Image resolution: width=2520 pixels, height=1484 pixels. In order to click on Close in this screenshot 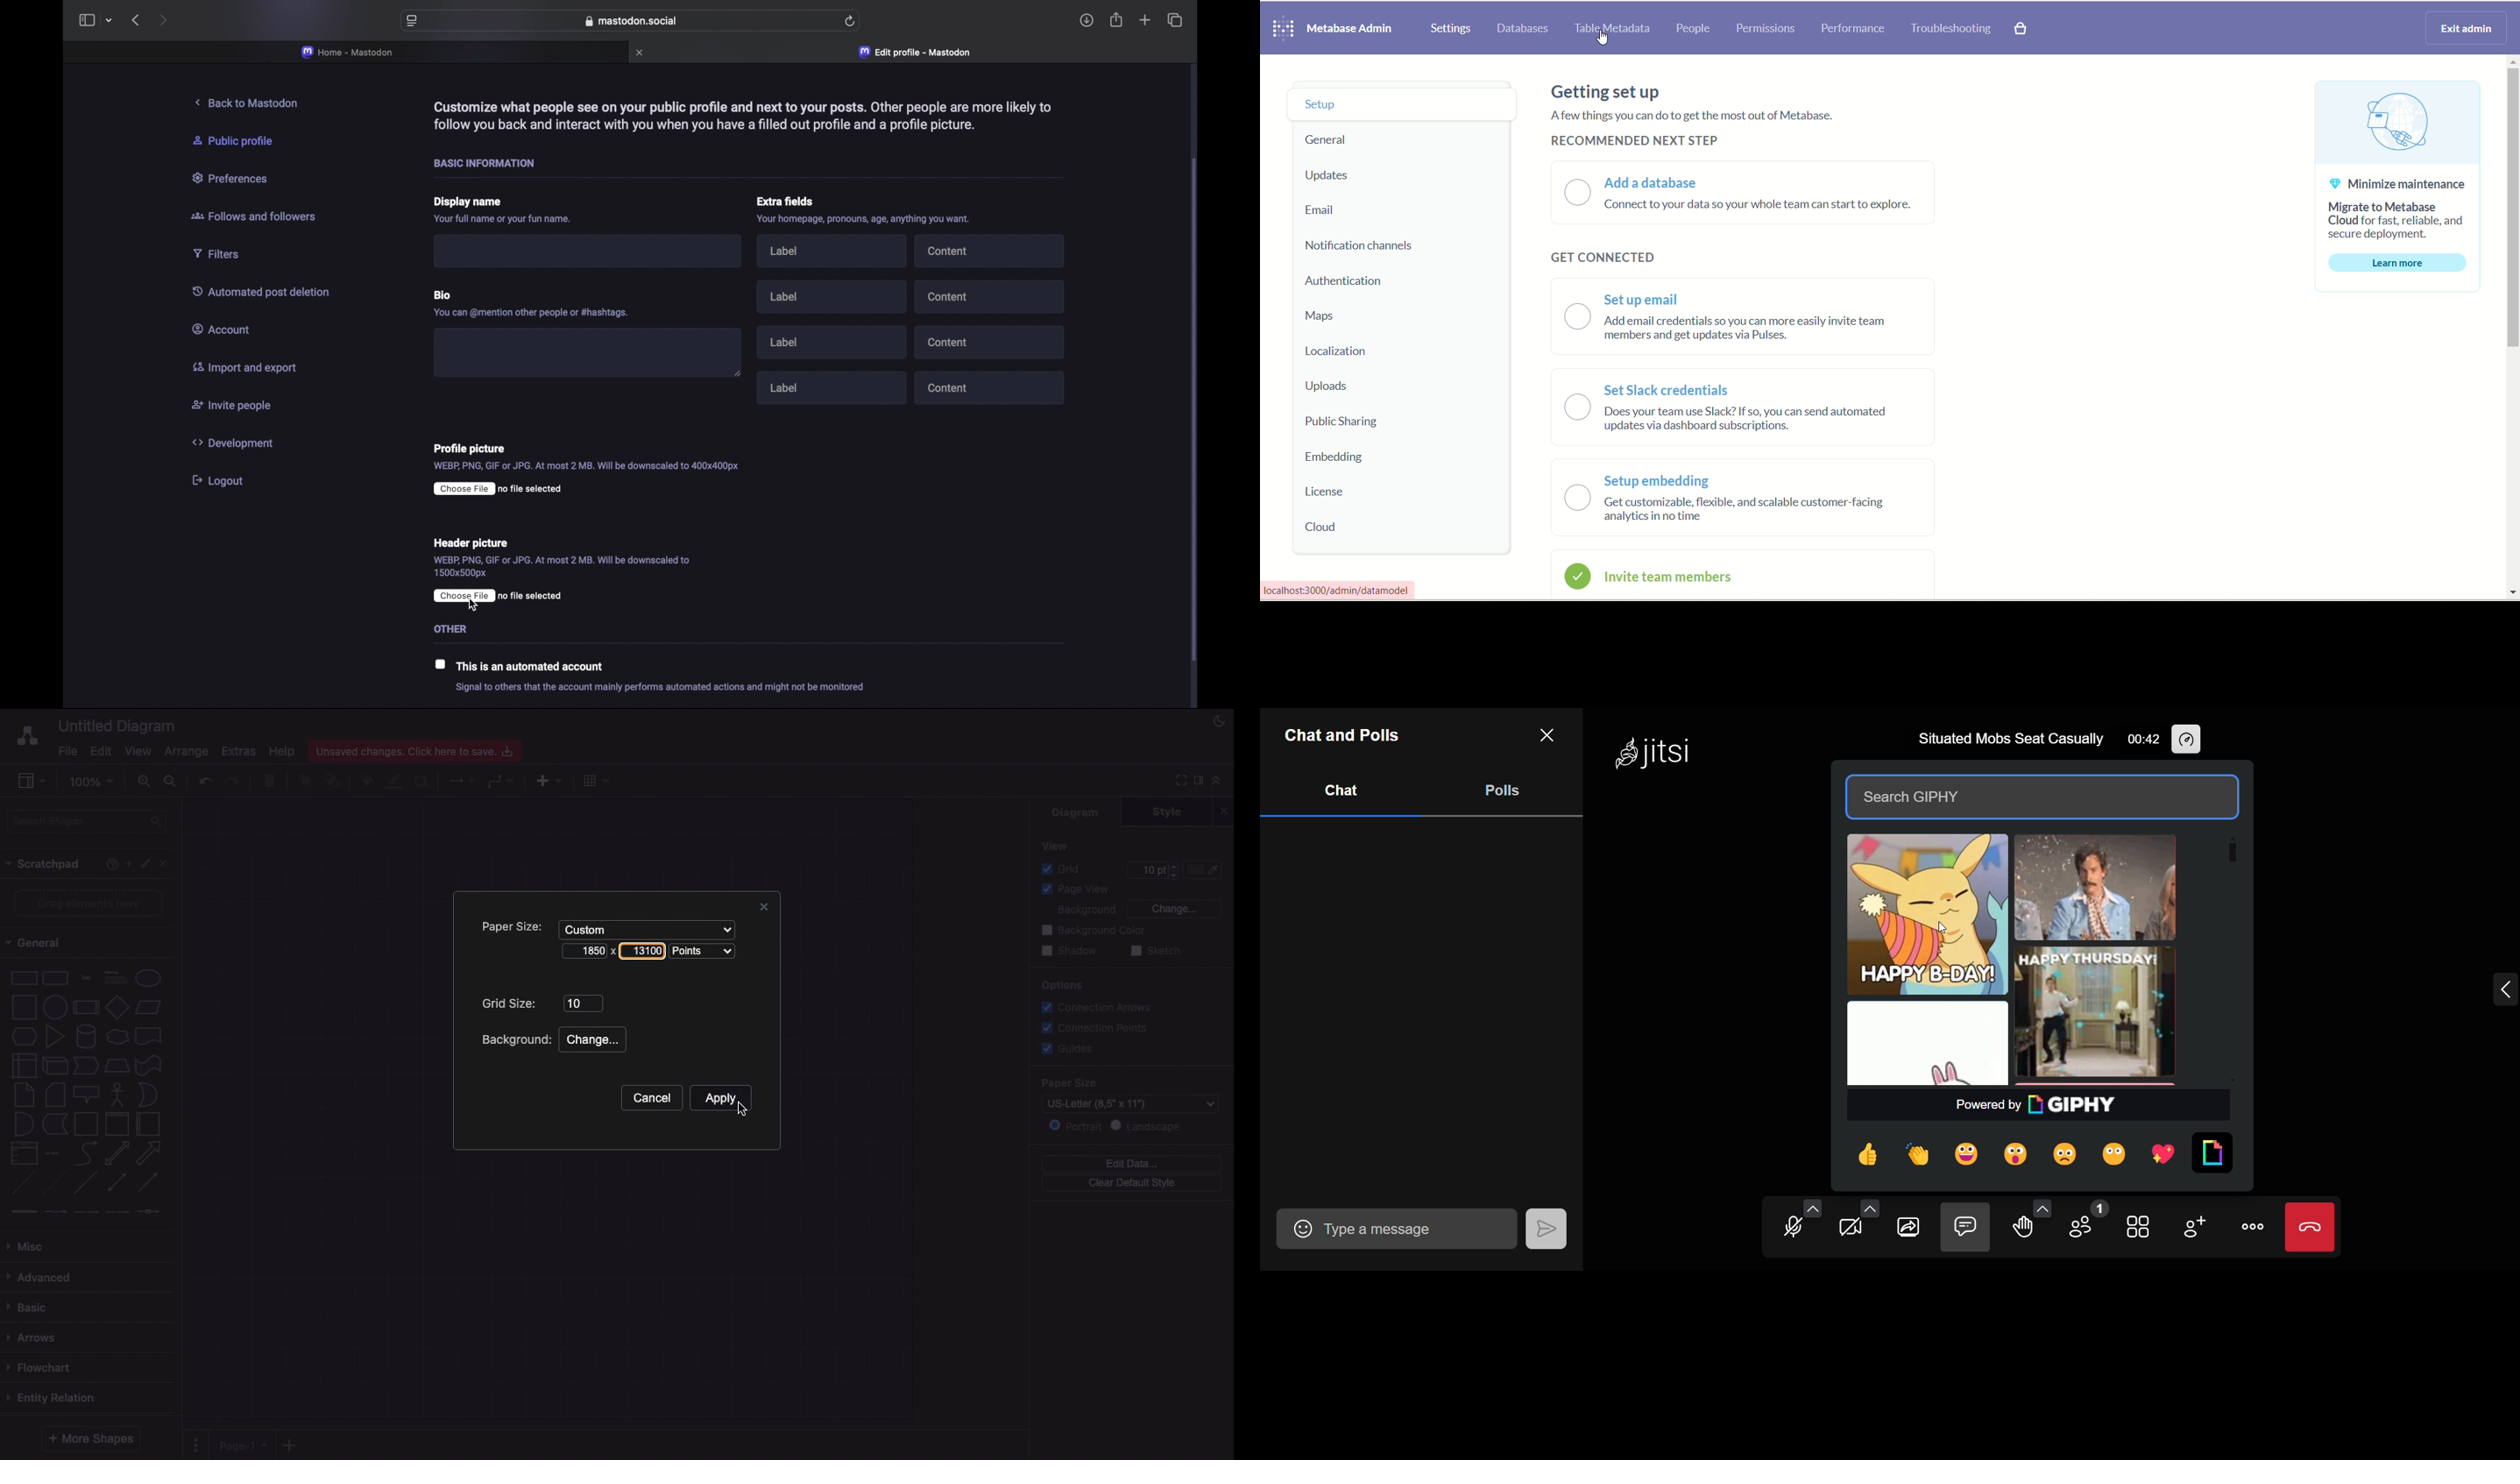, I will do `click(168, 863)`.